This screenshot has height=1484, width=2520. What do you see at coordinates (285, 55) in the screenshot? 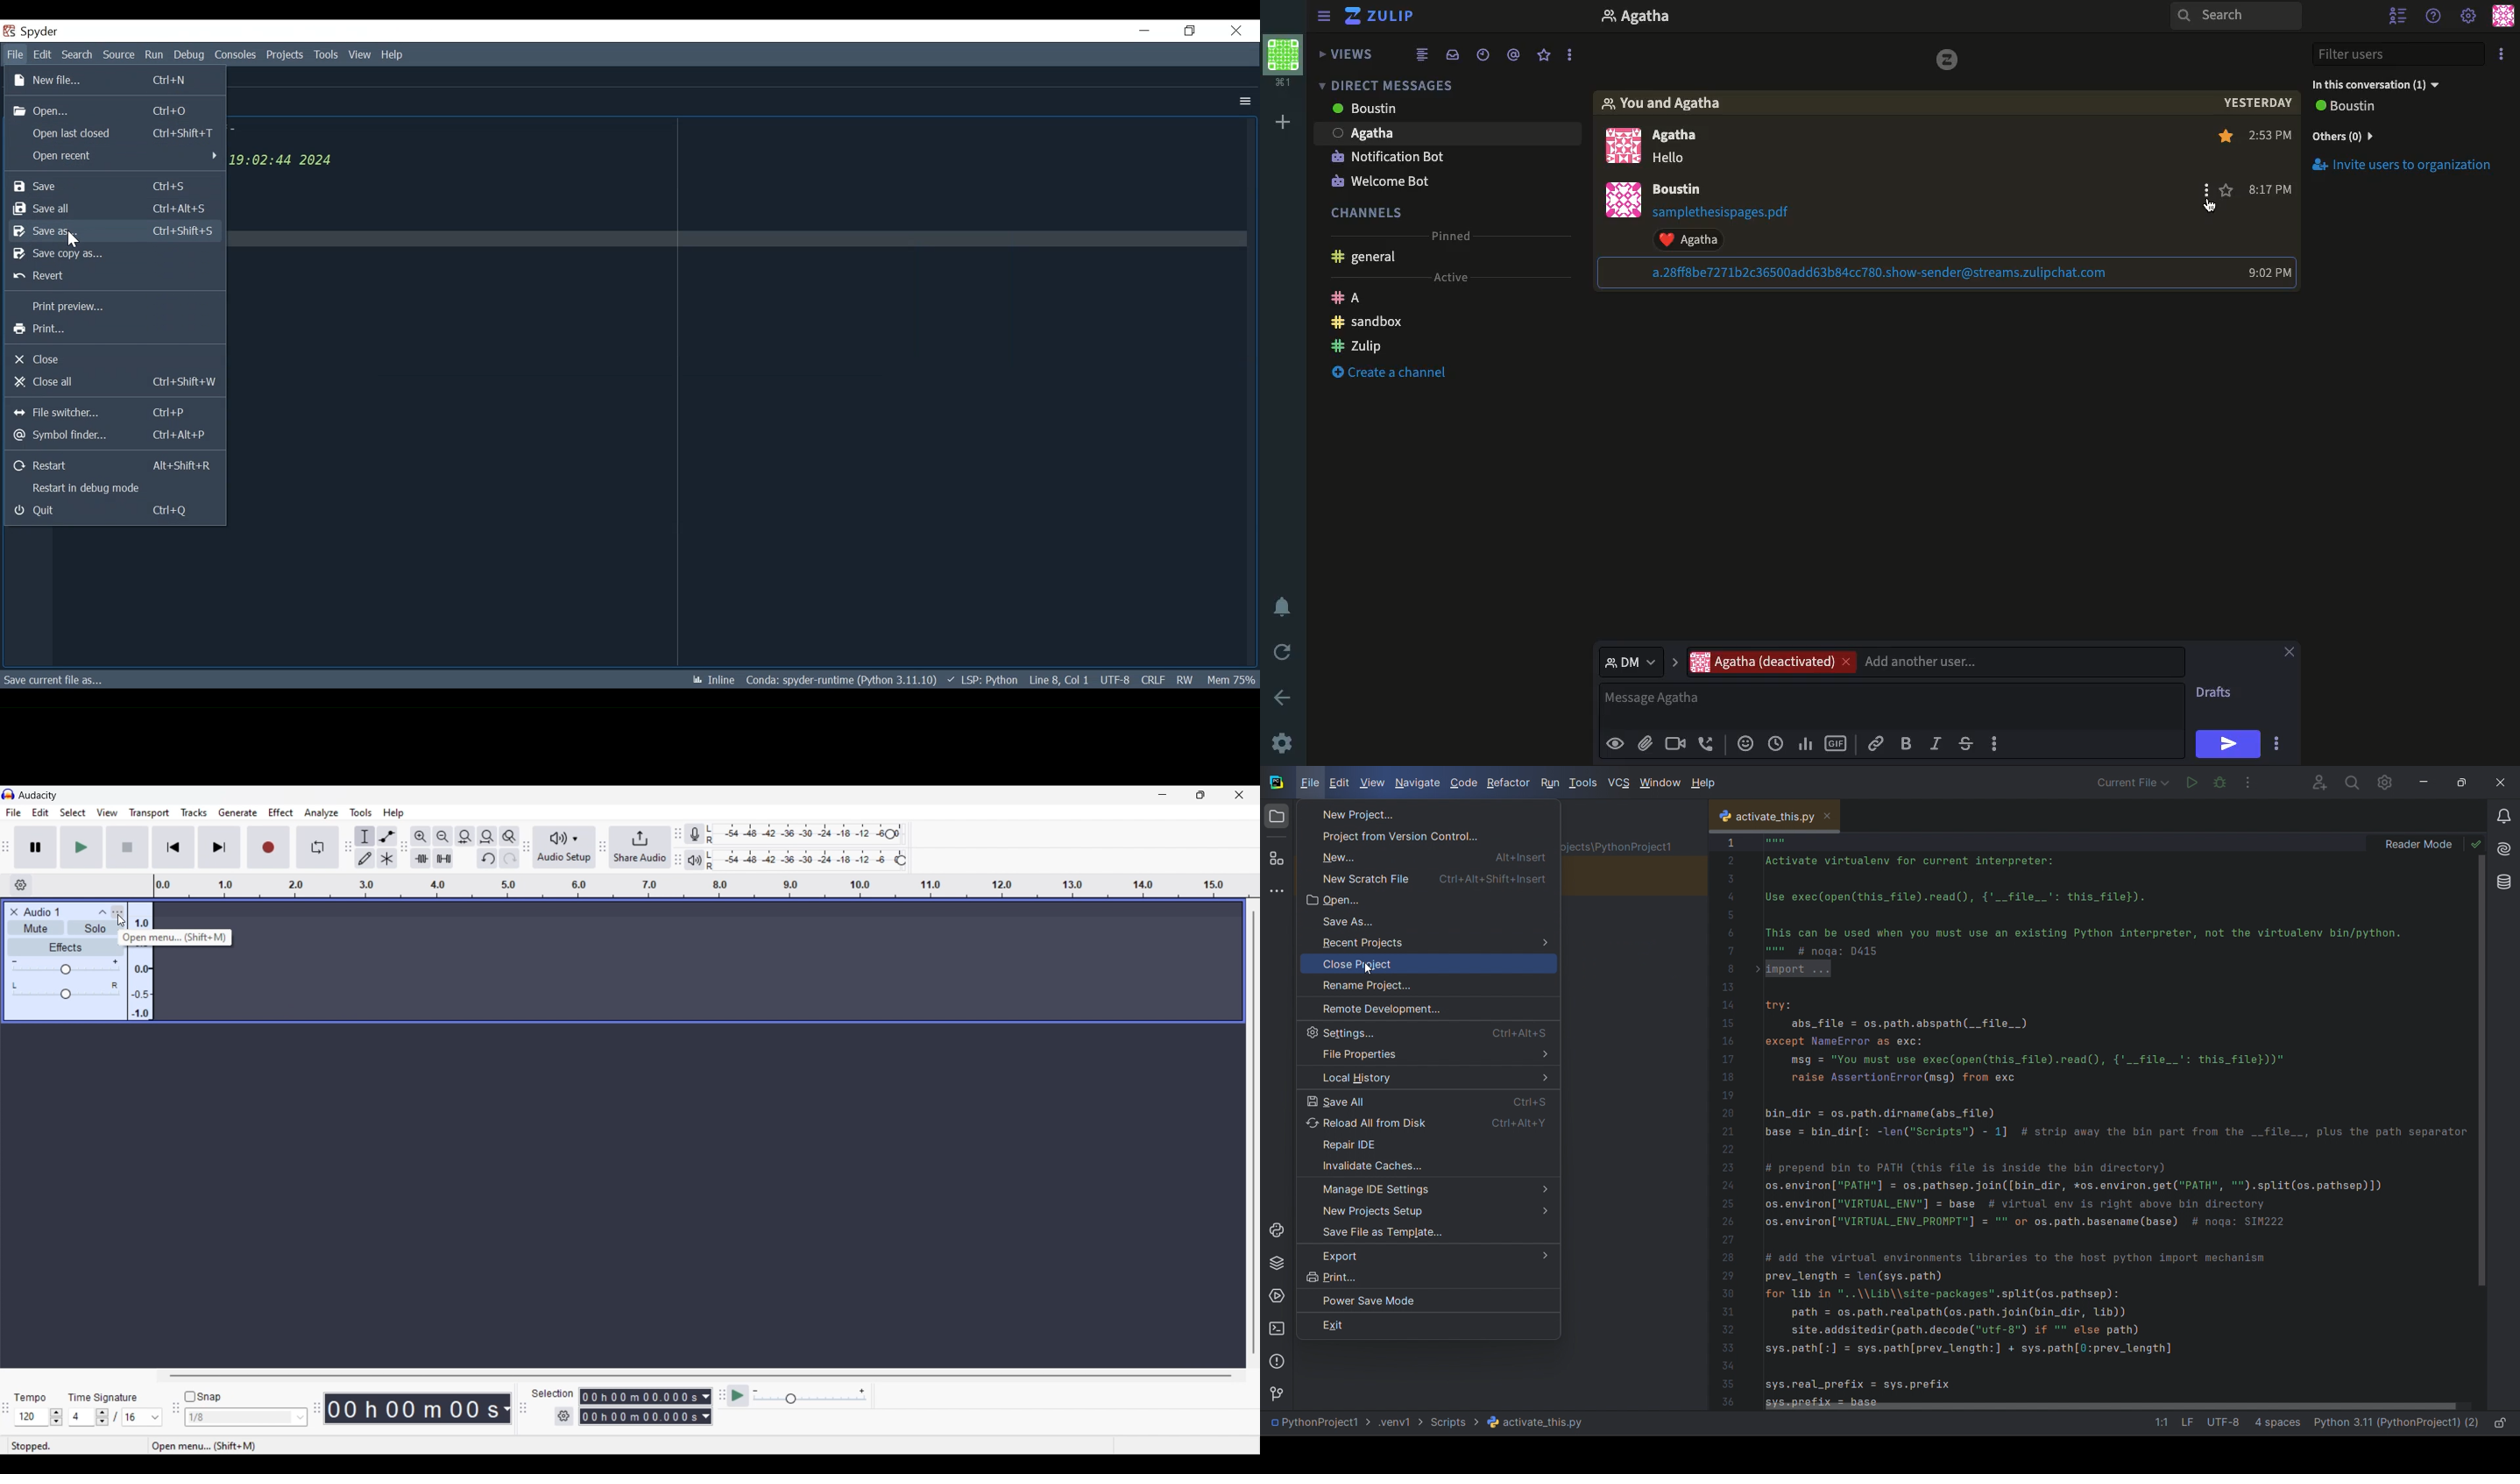
I see `Projects` at bounding box center [285, 55].